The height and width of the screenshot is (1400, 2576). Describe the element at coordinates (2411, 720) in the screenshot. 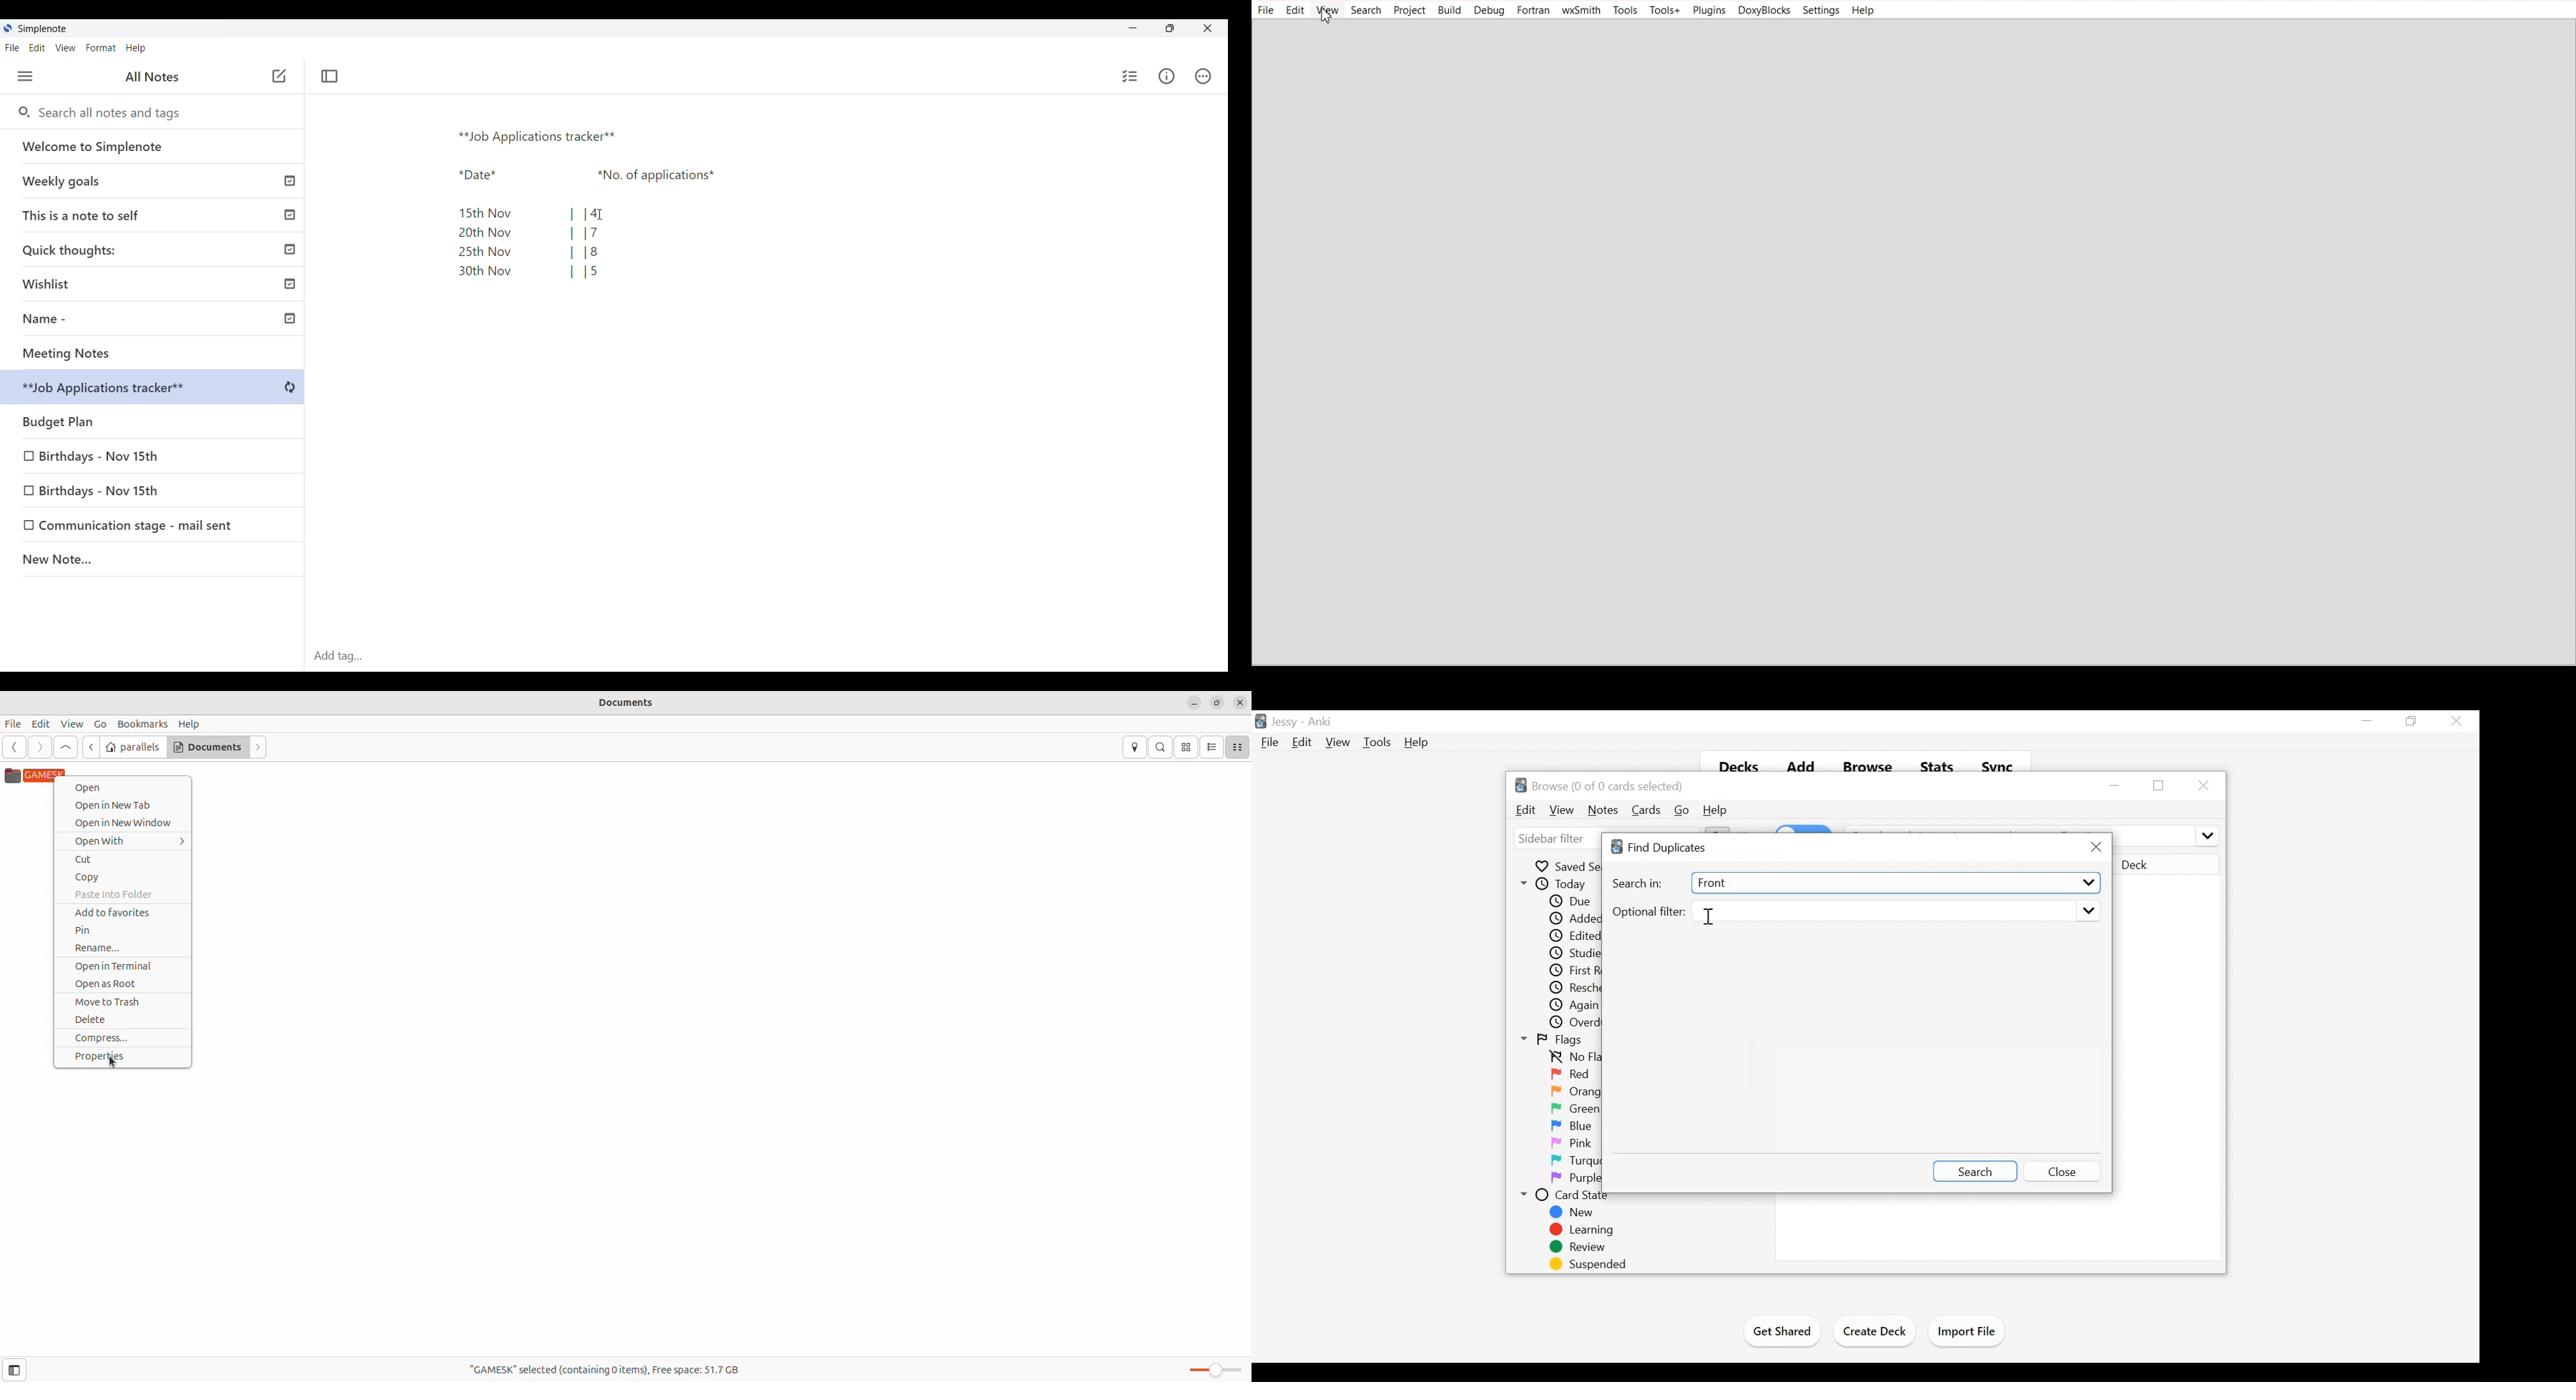

I see `Restore` at that location.